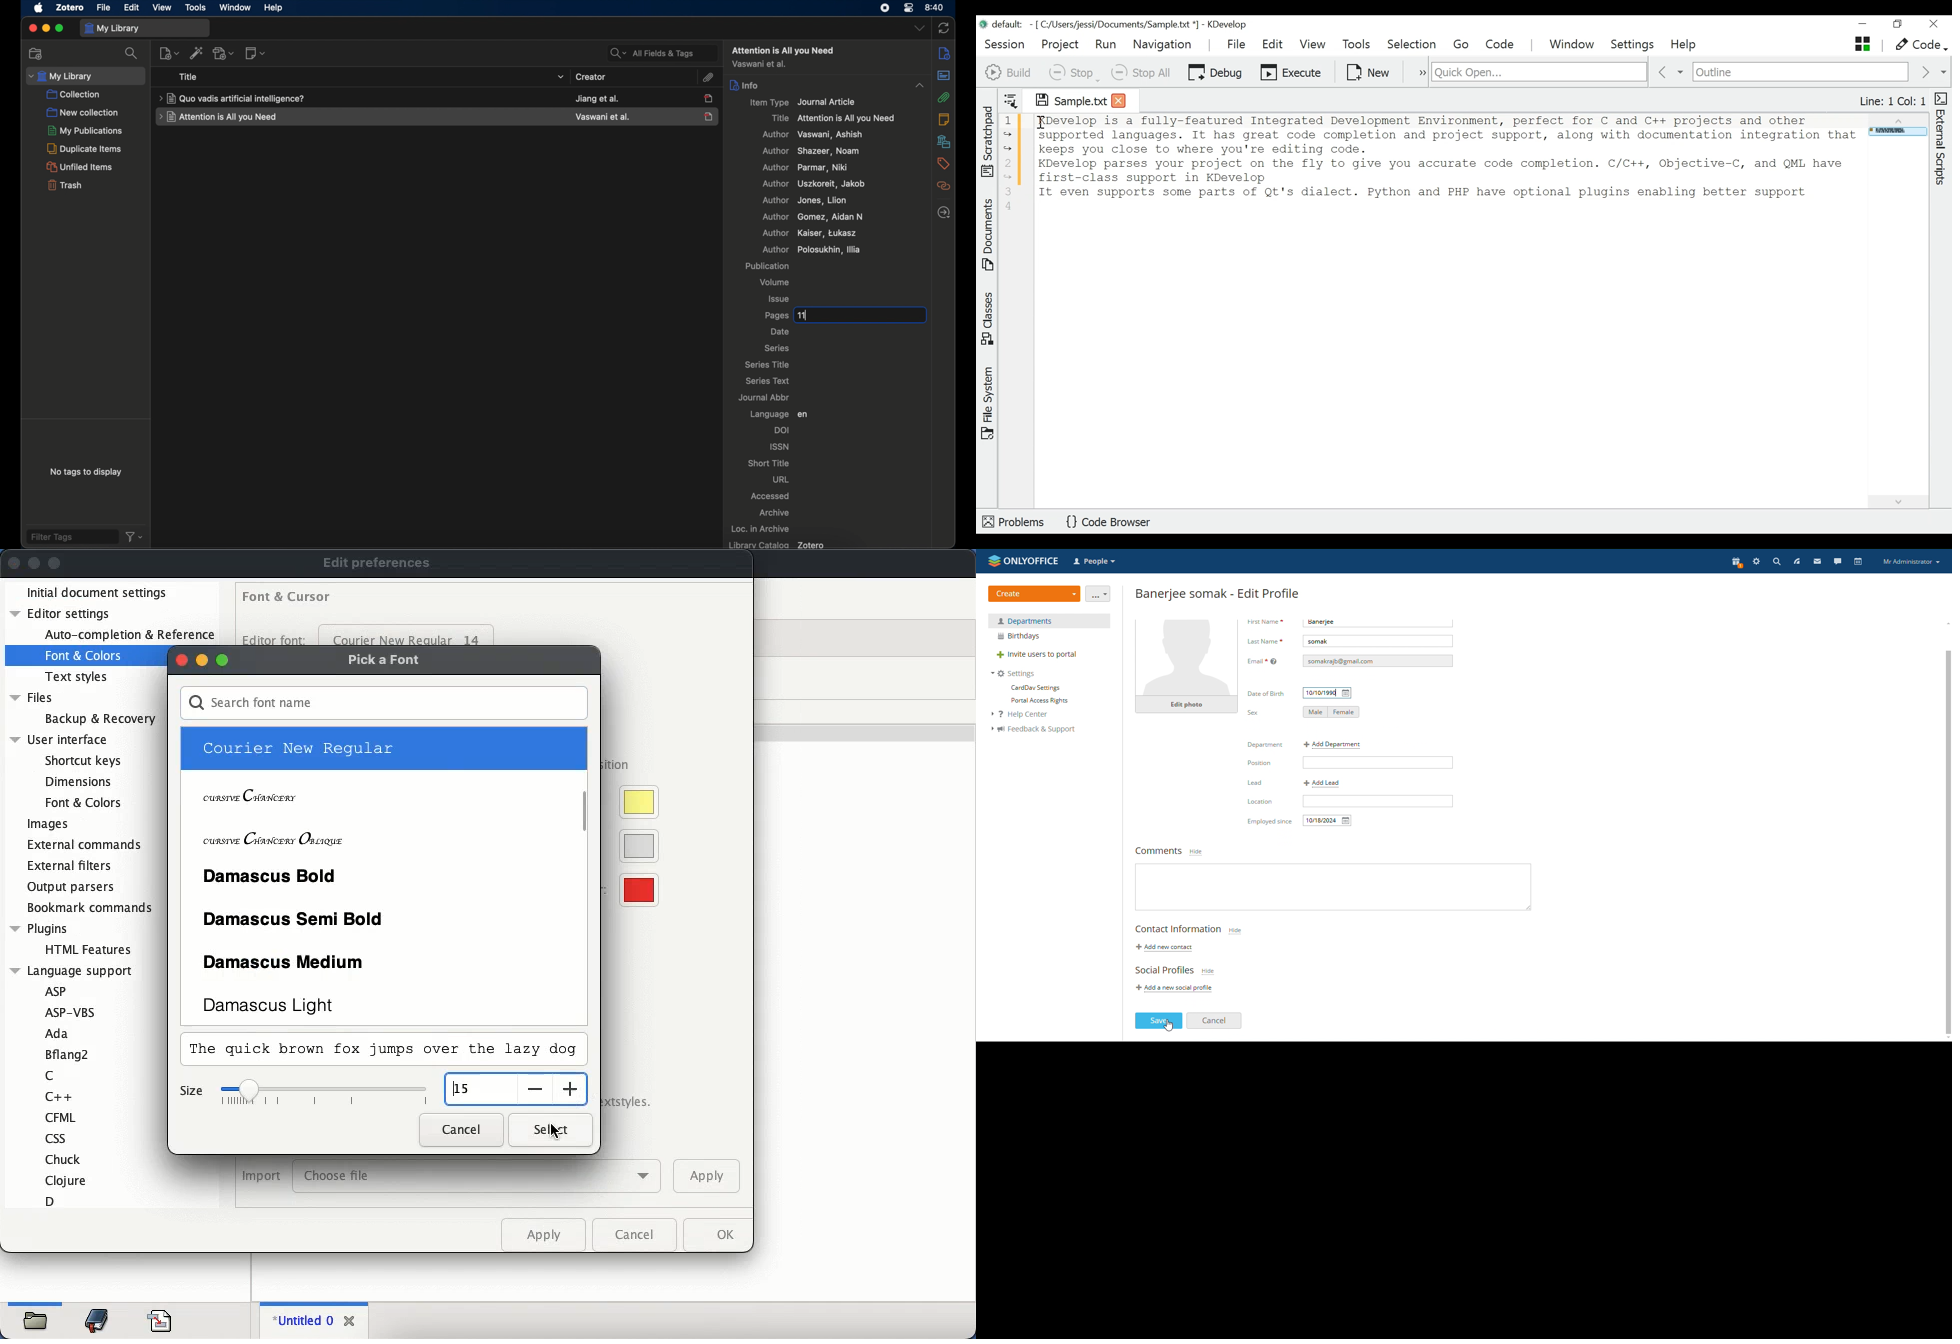  I want to click on short title, so click(769, 463).